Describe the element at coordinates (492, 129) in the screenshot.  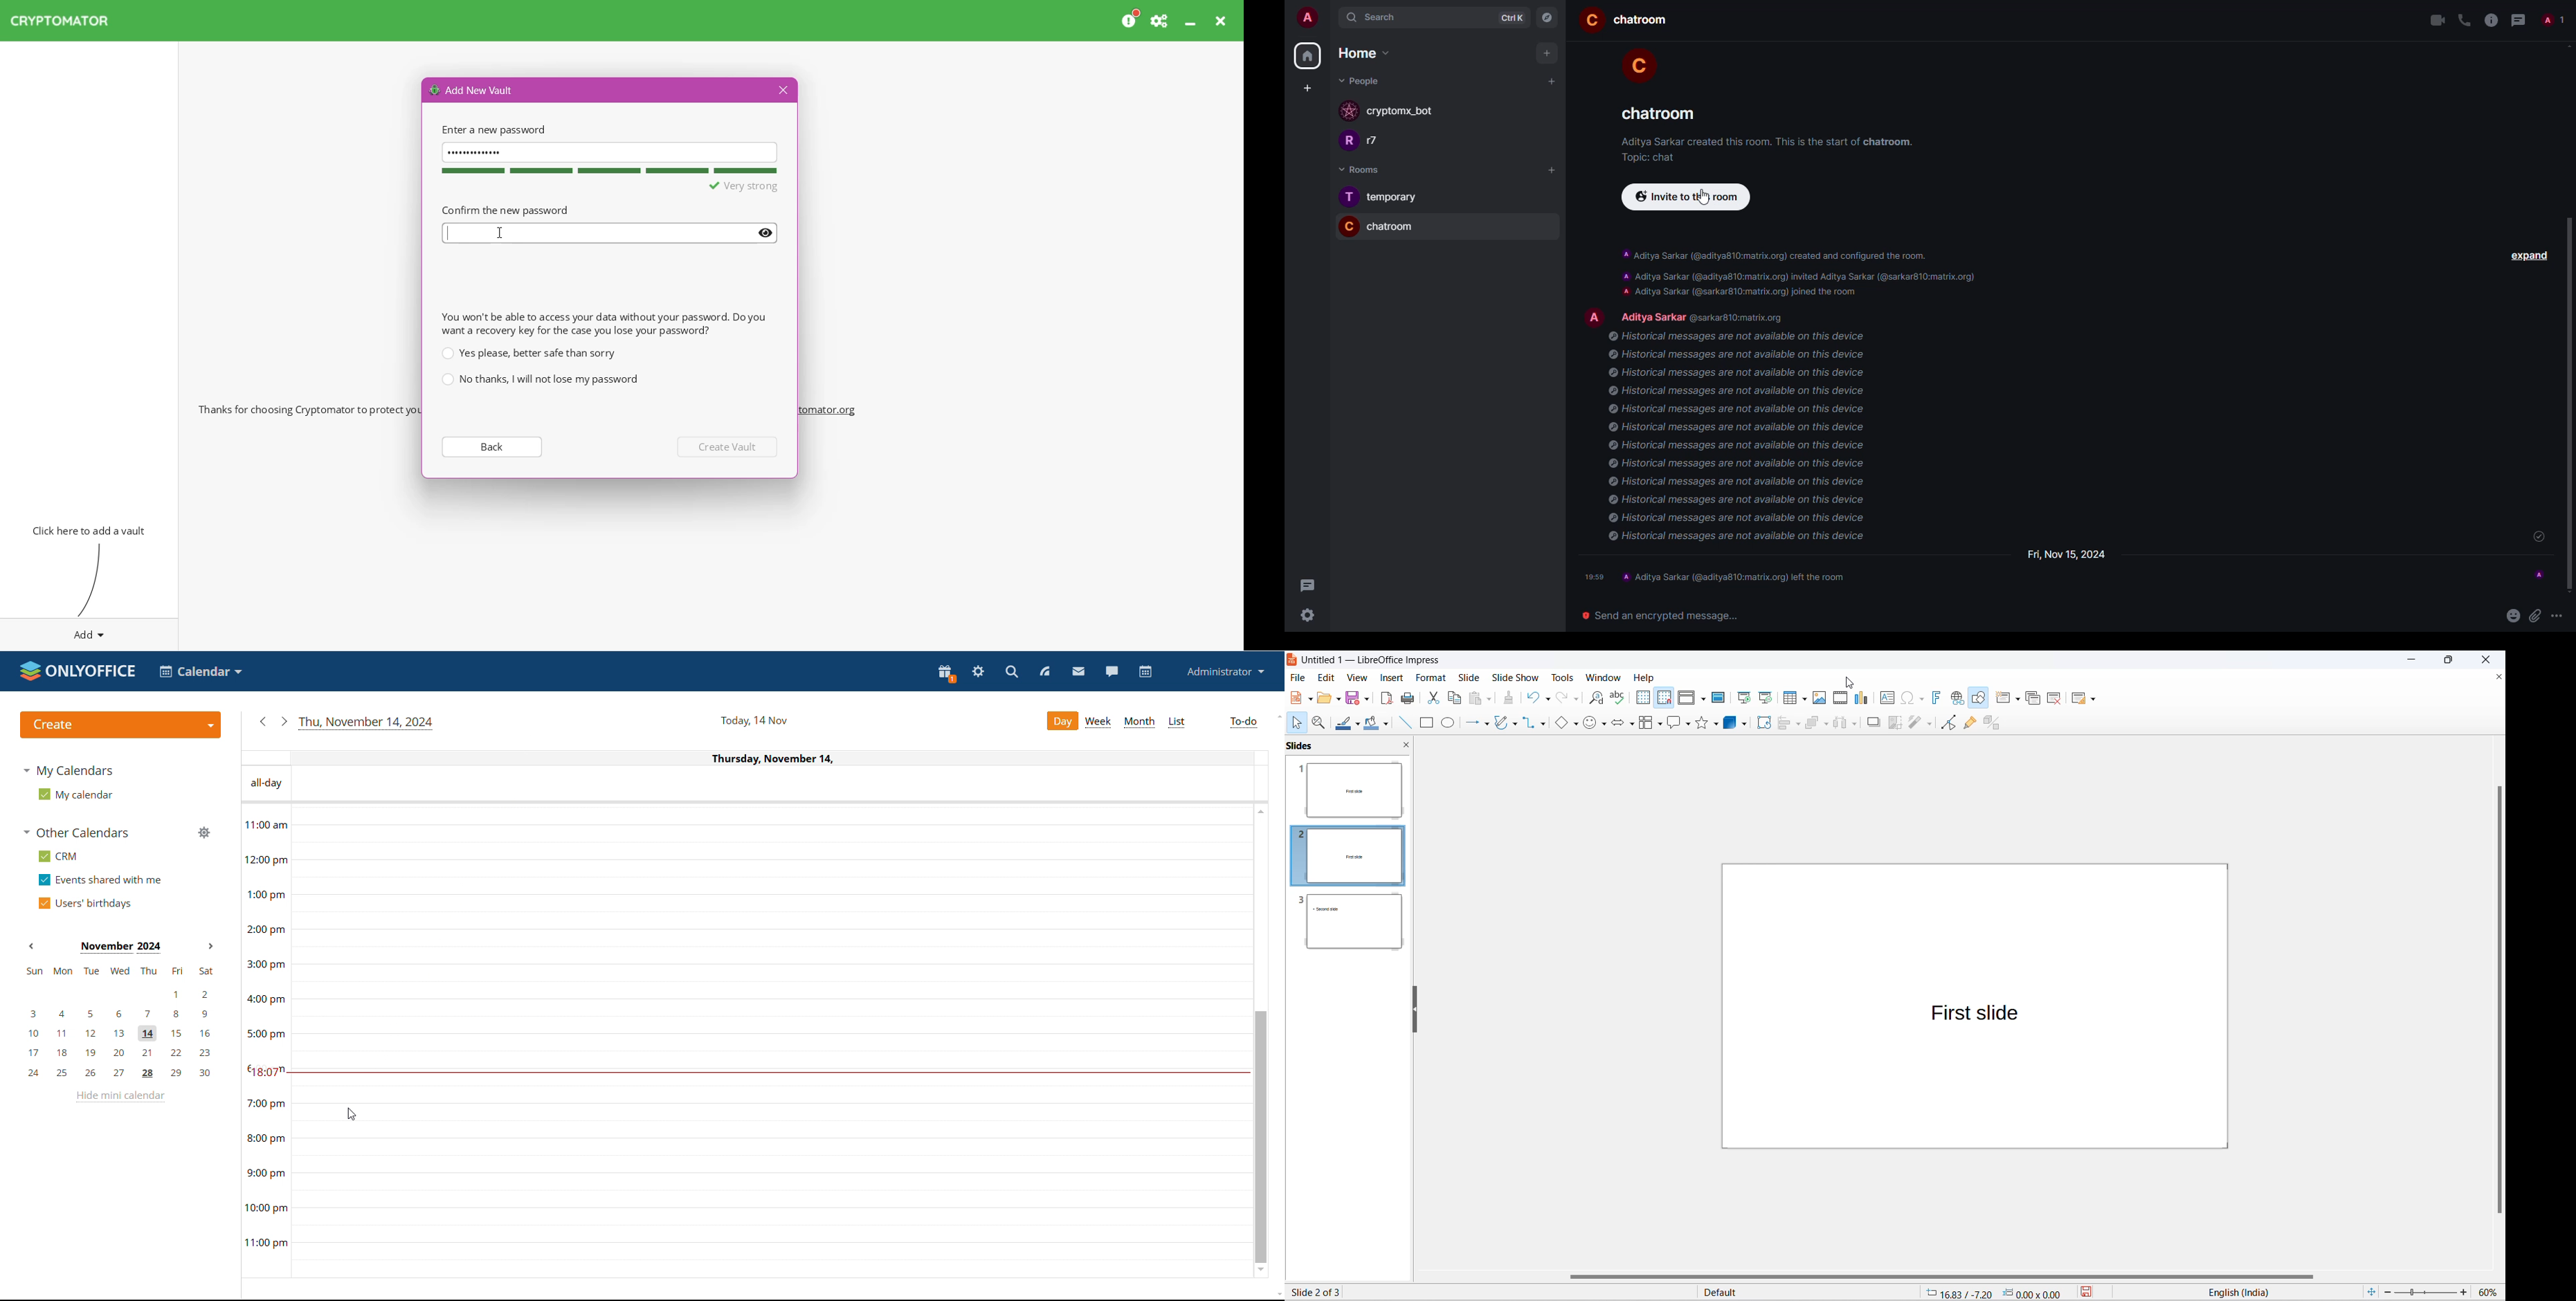
I see `Enter a new password` at that location.